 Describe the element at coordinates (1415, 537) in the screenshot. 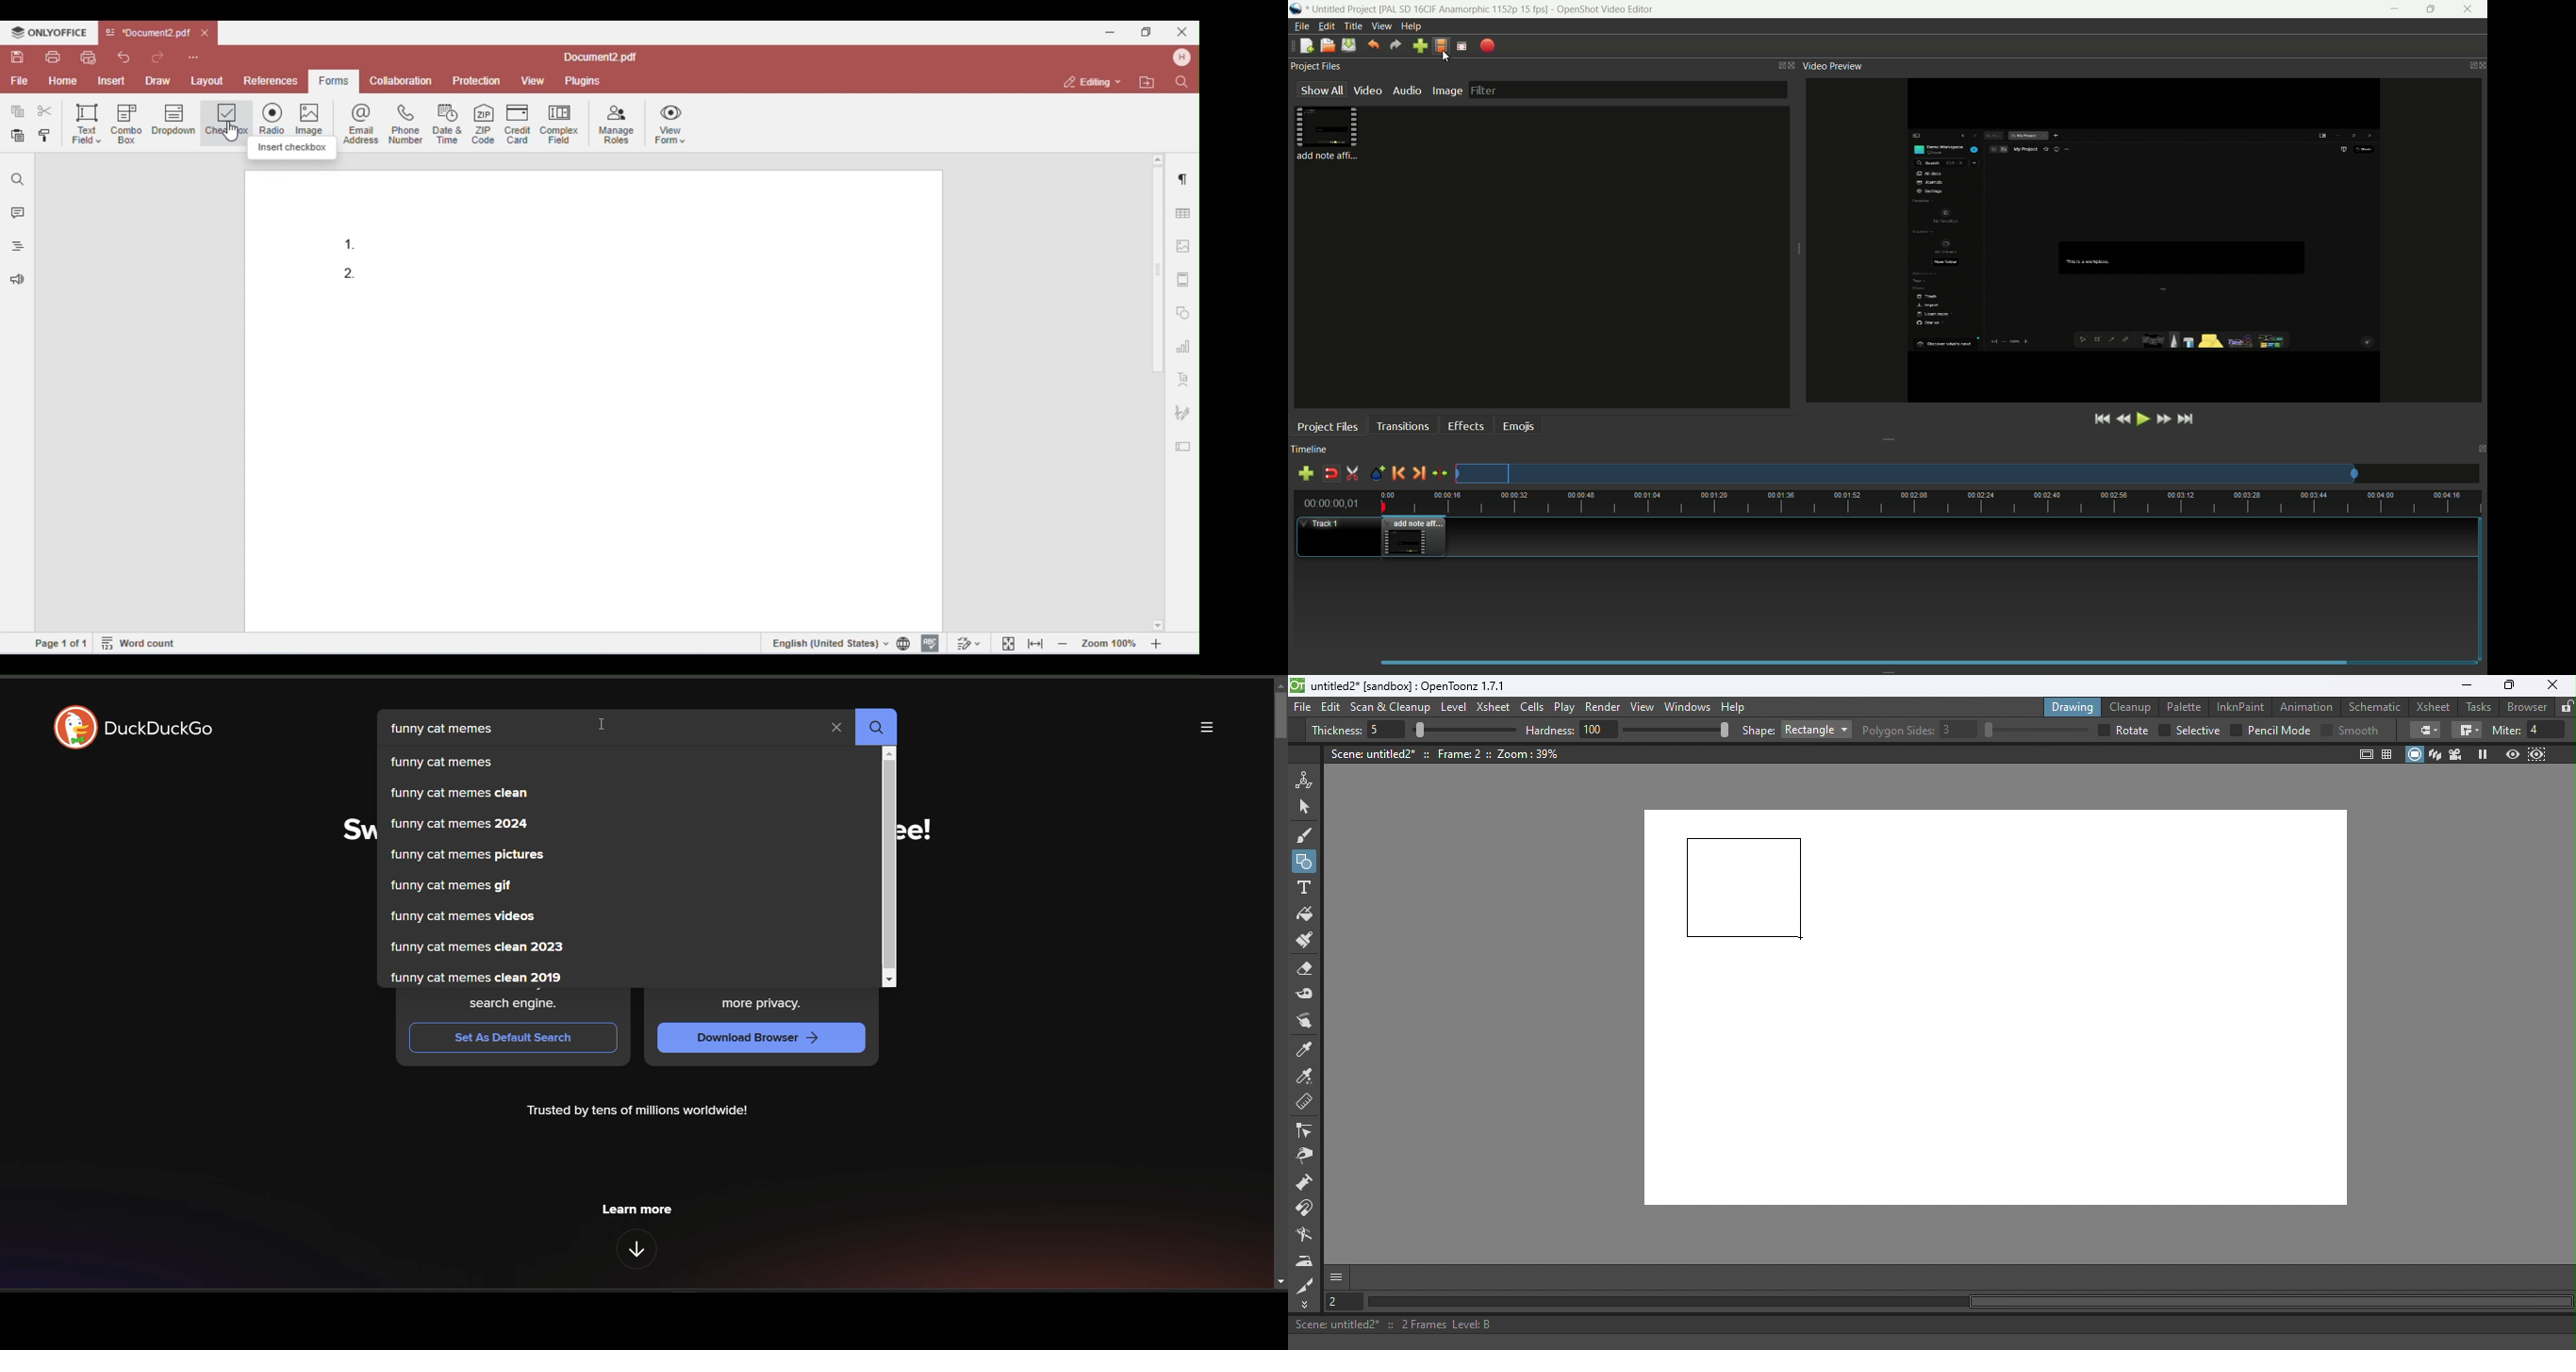

I see `video in timeline` at that location.